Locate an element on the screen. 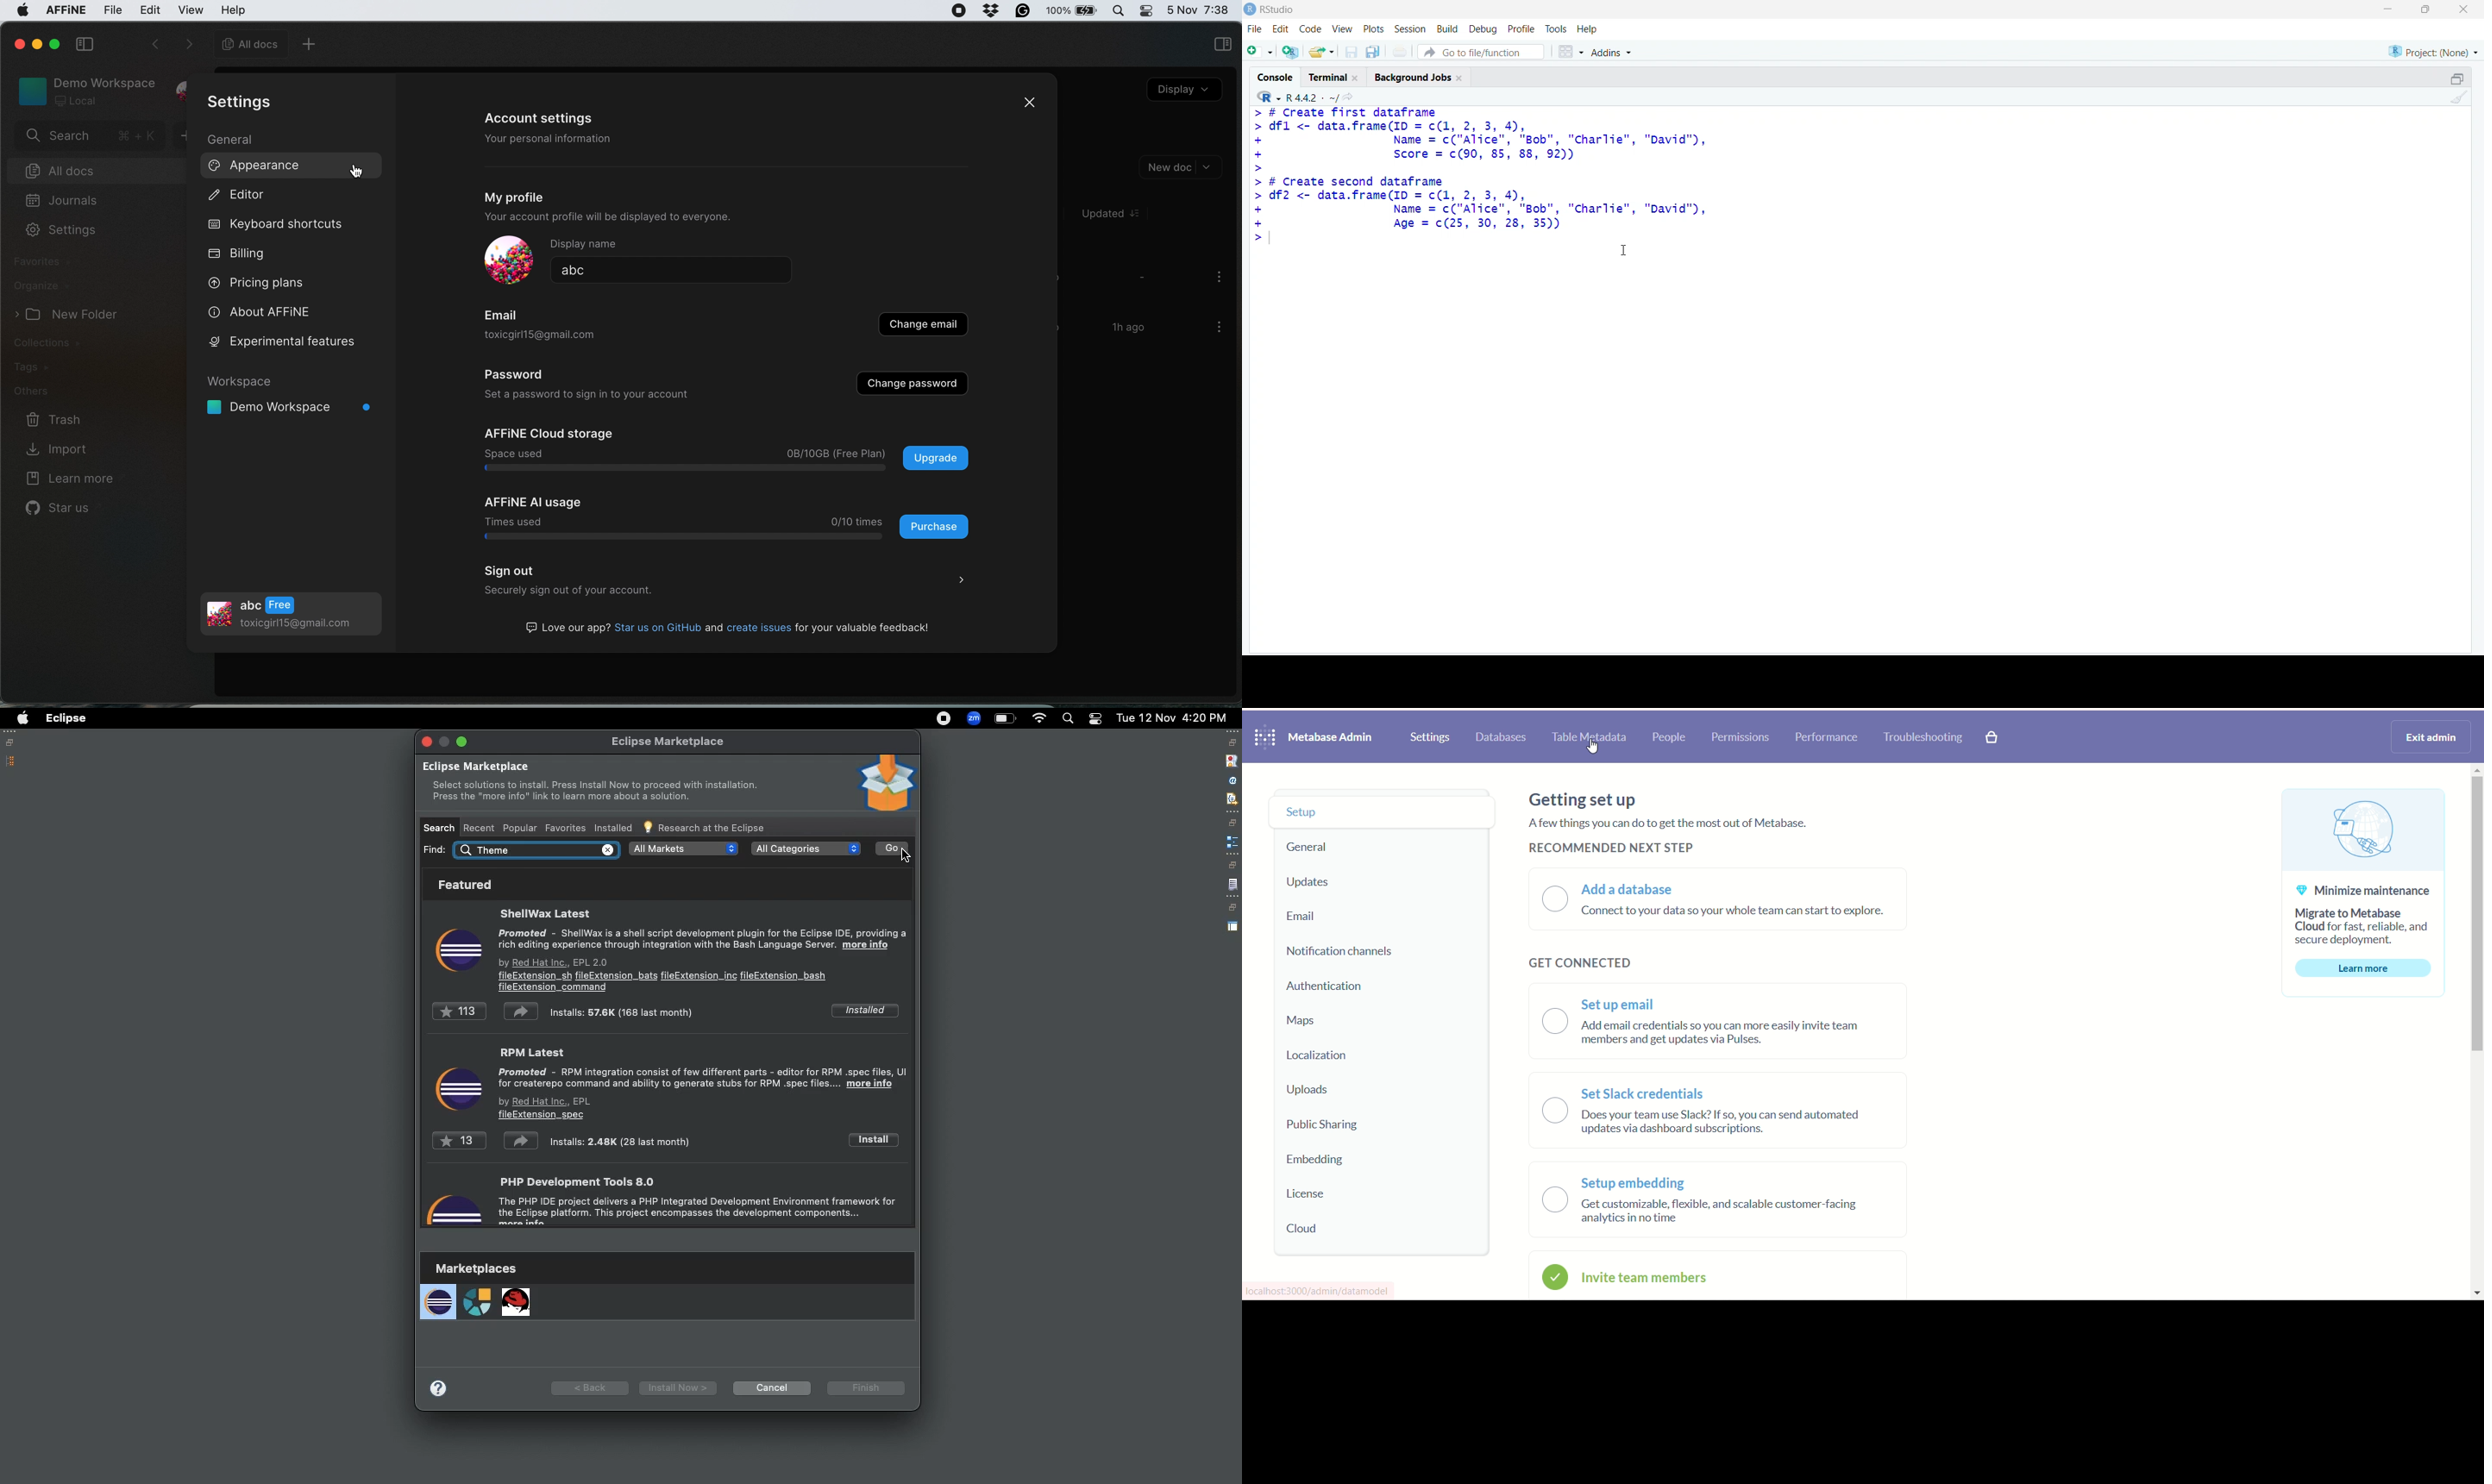 The image size is (2492, 1484). text is located at coordinates (1677, 826).